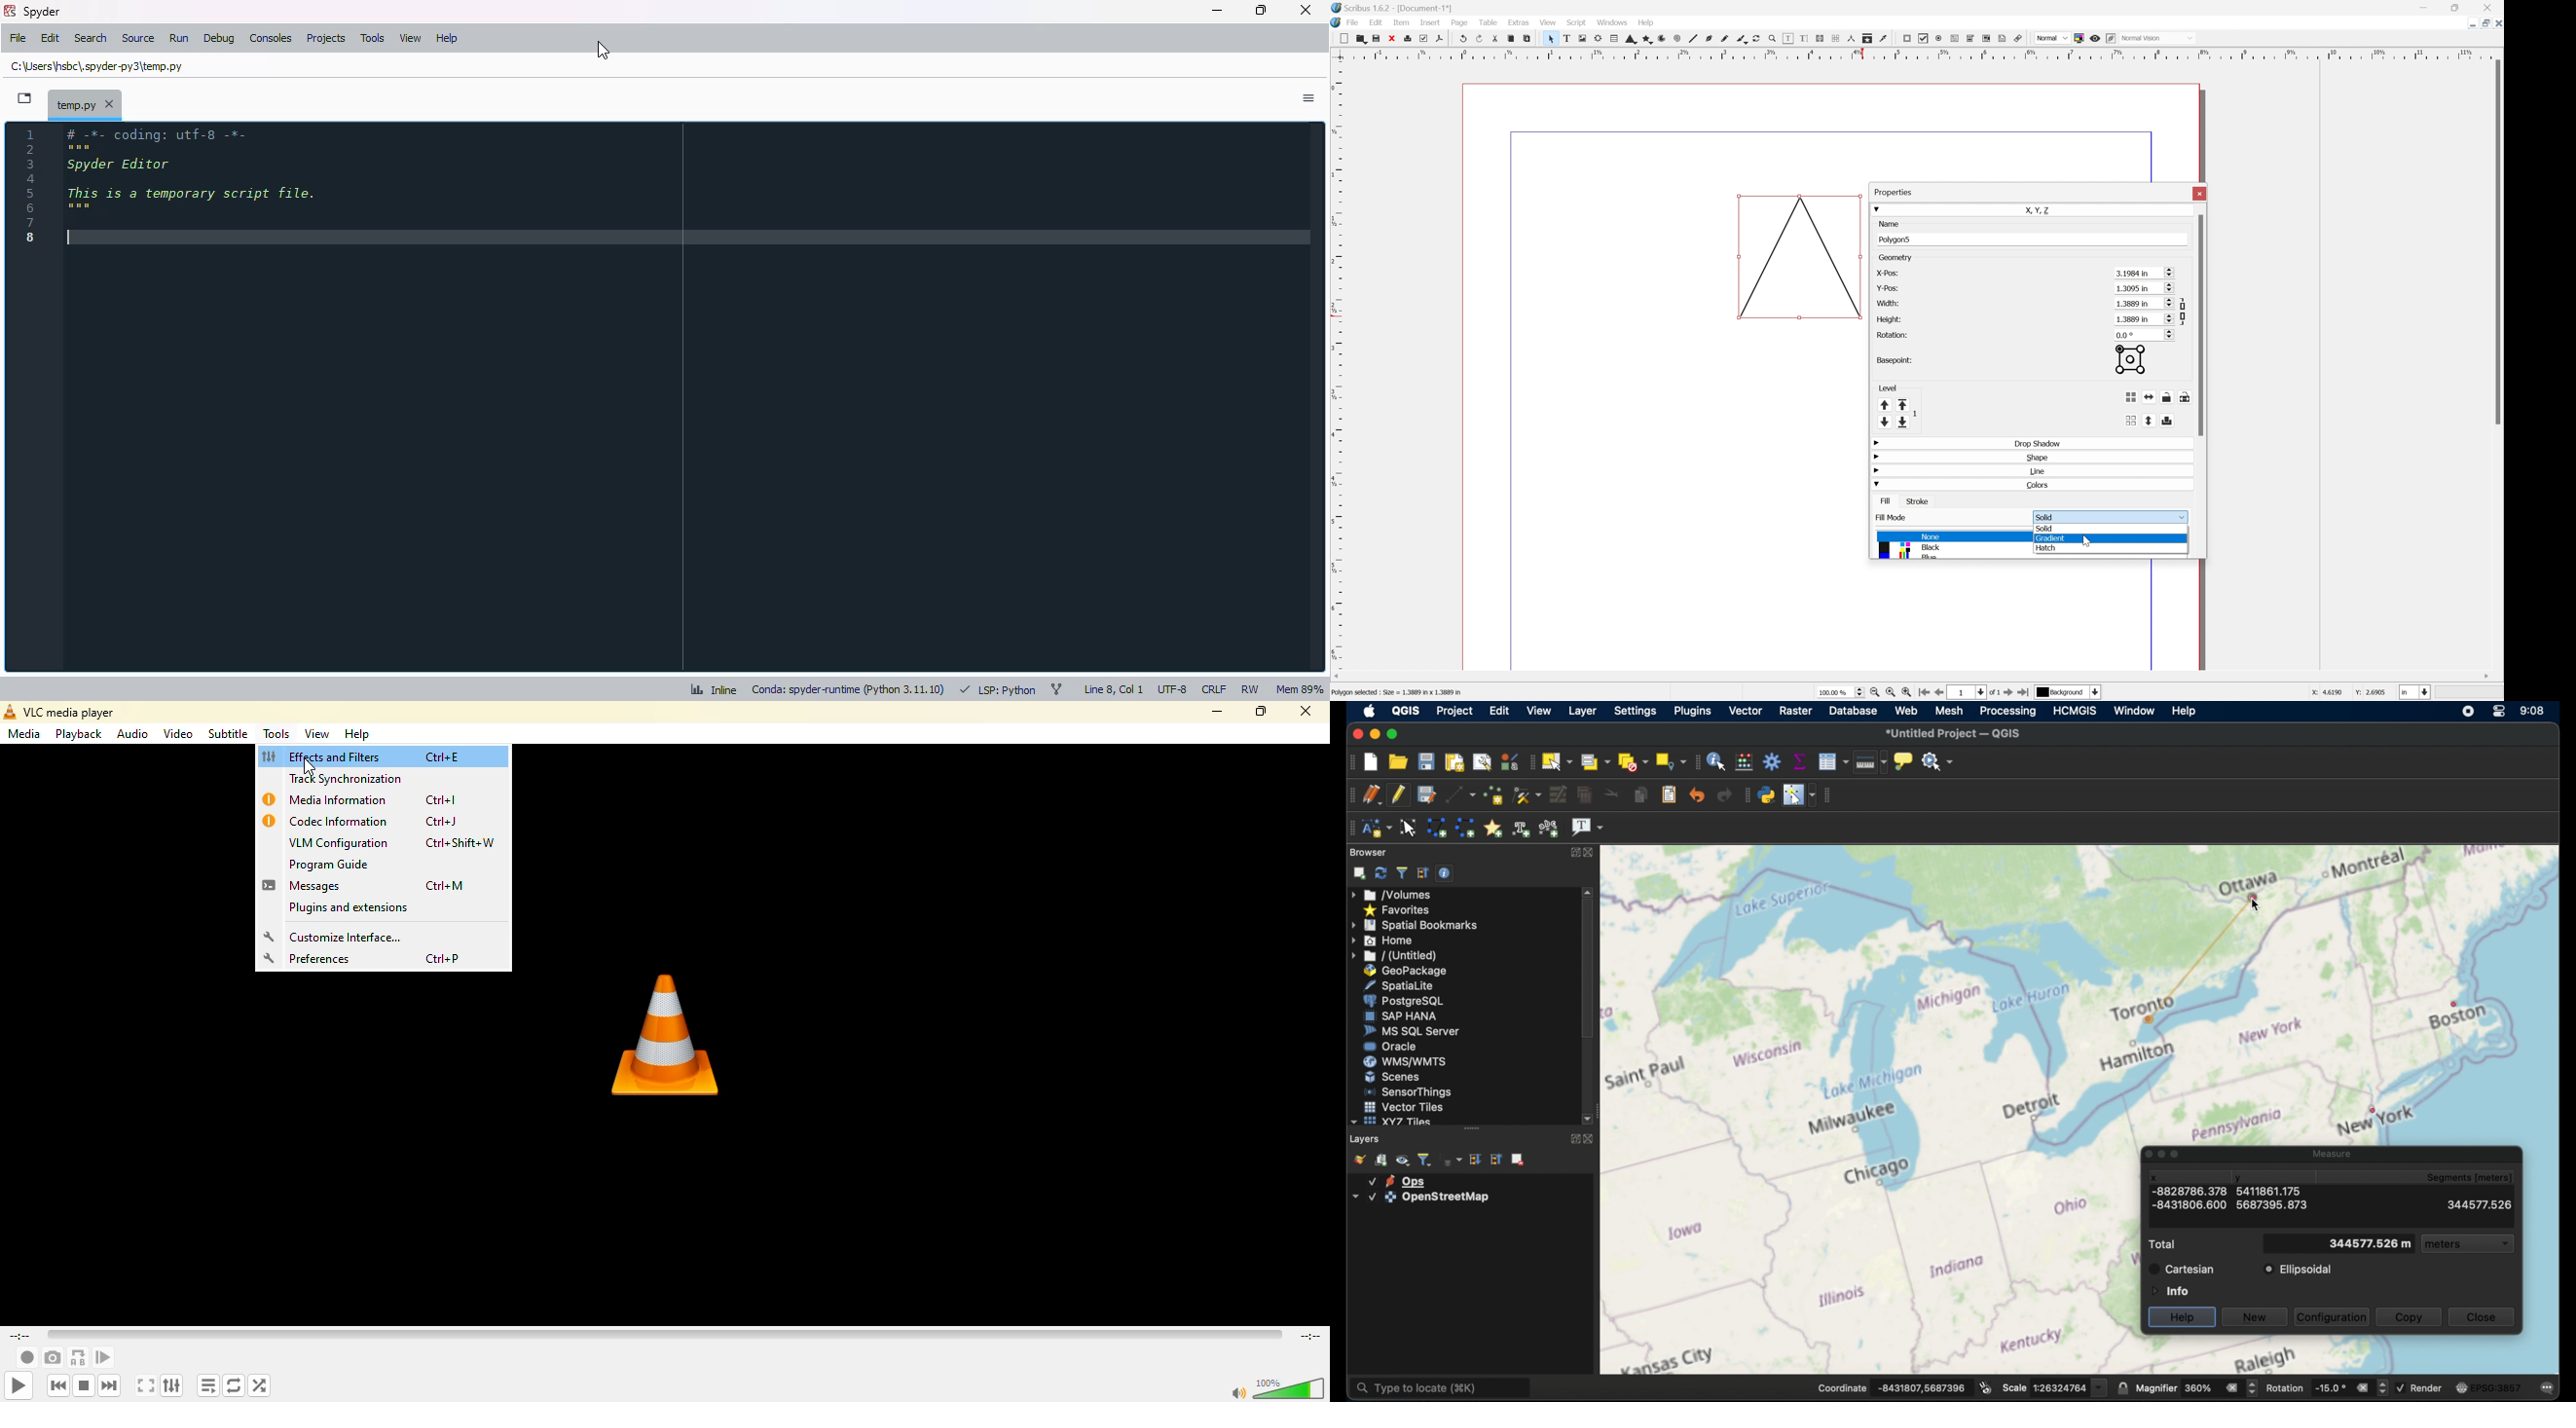 This screenshot has height=1428, width=2576. I want to click on ctrl+j, so click(445, 822).